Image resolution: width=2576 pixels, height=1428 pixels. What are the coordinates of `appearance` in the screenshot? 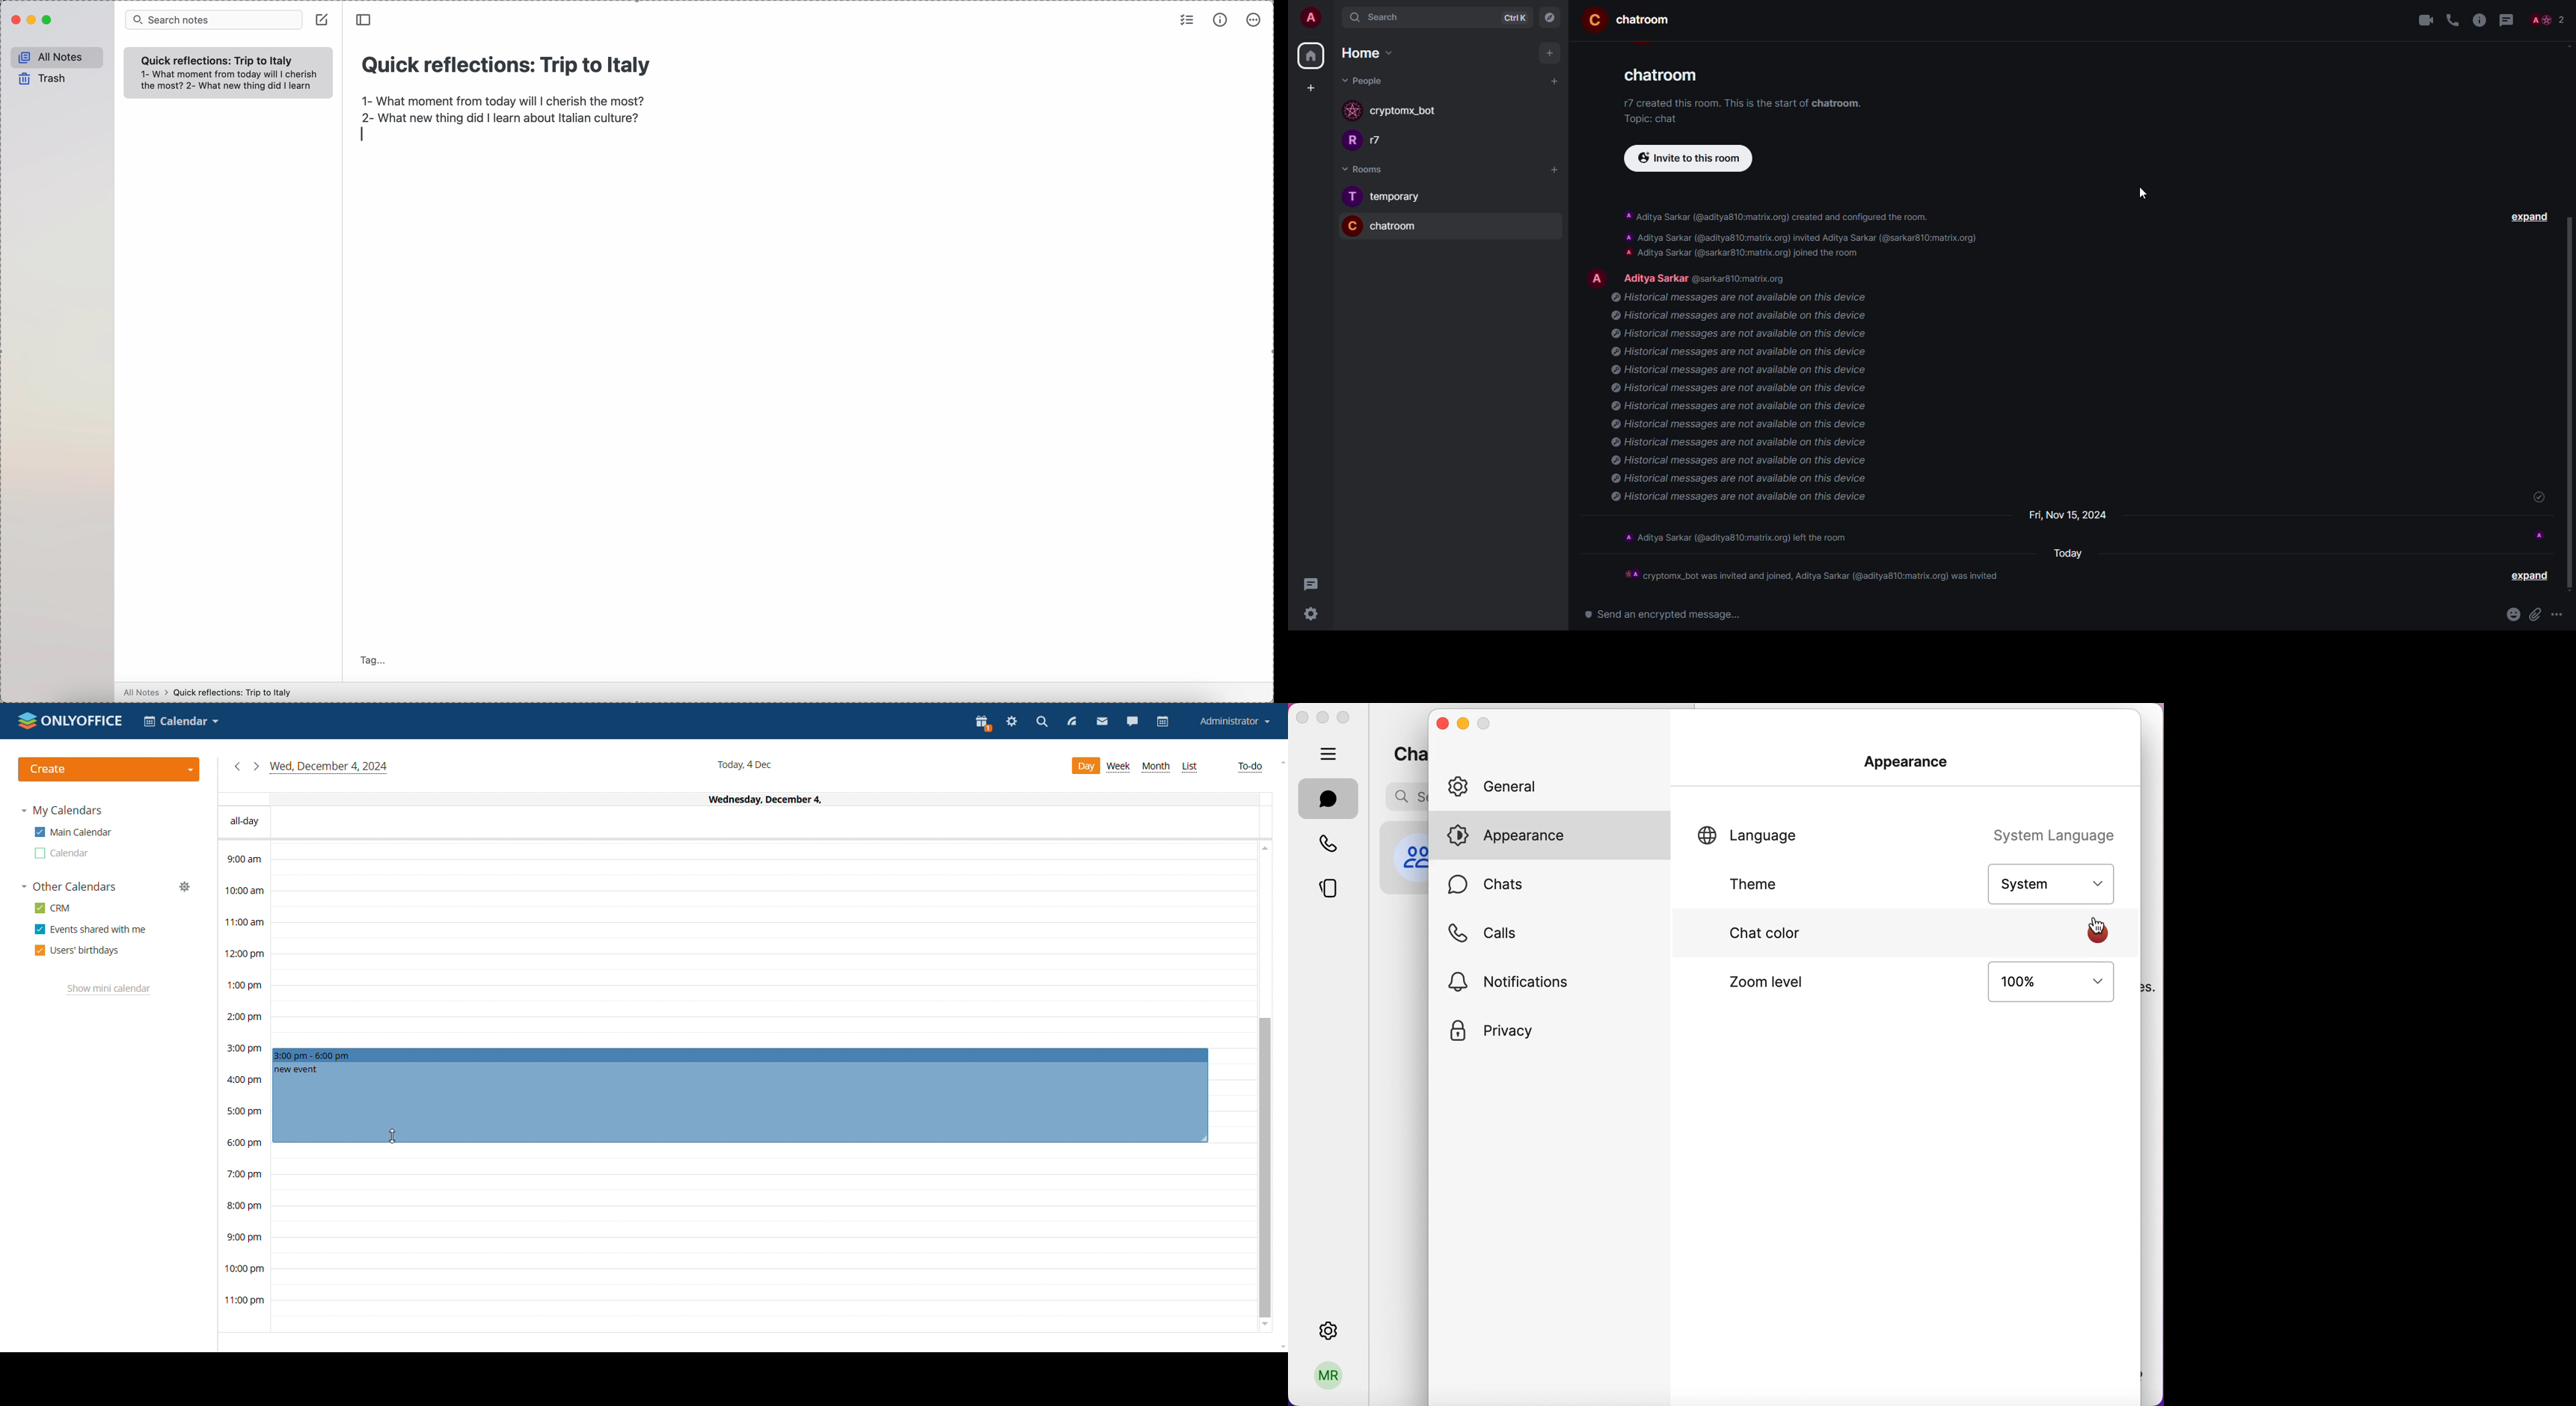 It's located at (1558, 837).